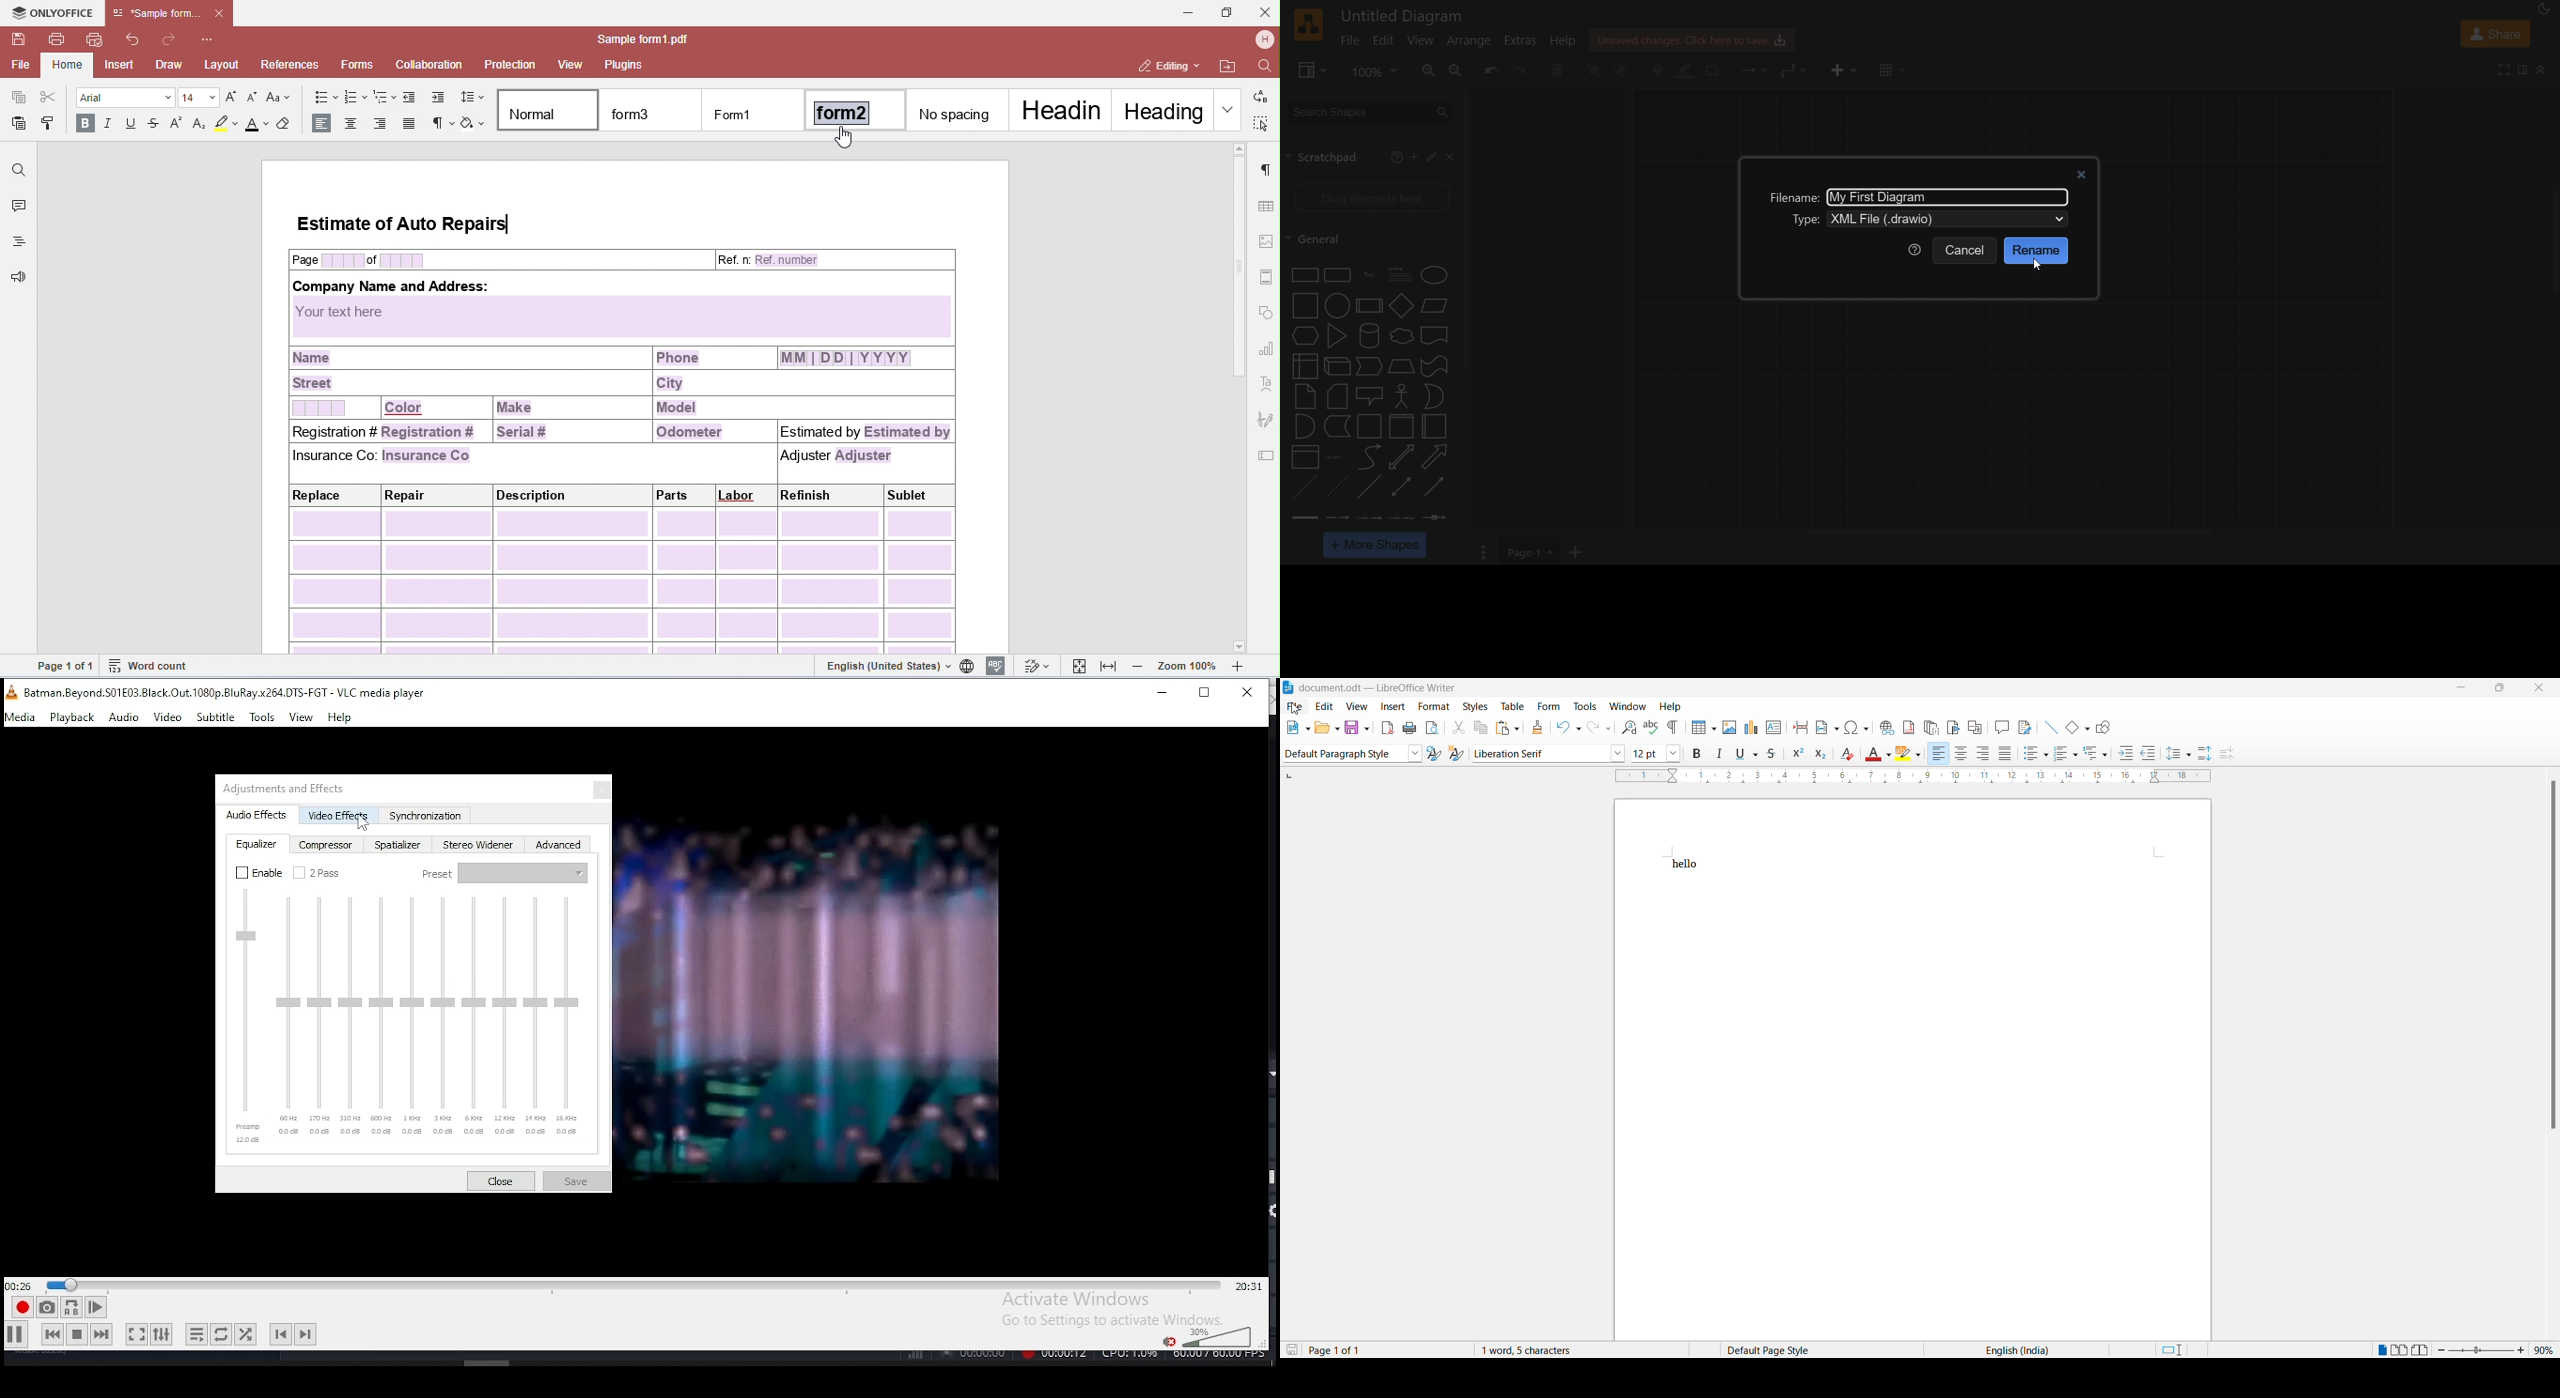  Describe the element at coordinates (1618, 753) in the screenshot. I see `Font option` at that location.